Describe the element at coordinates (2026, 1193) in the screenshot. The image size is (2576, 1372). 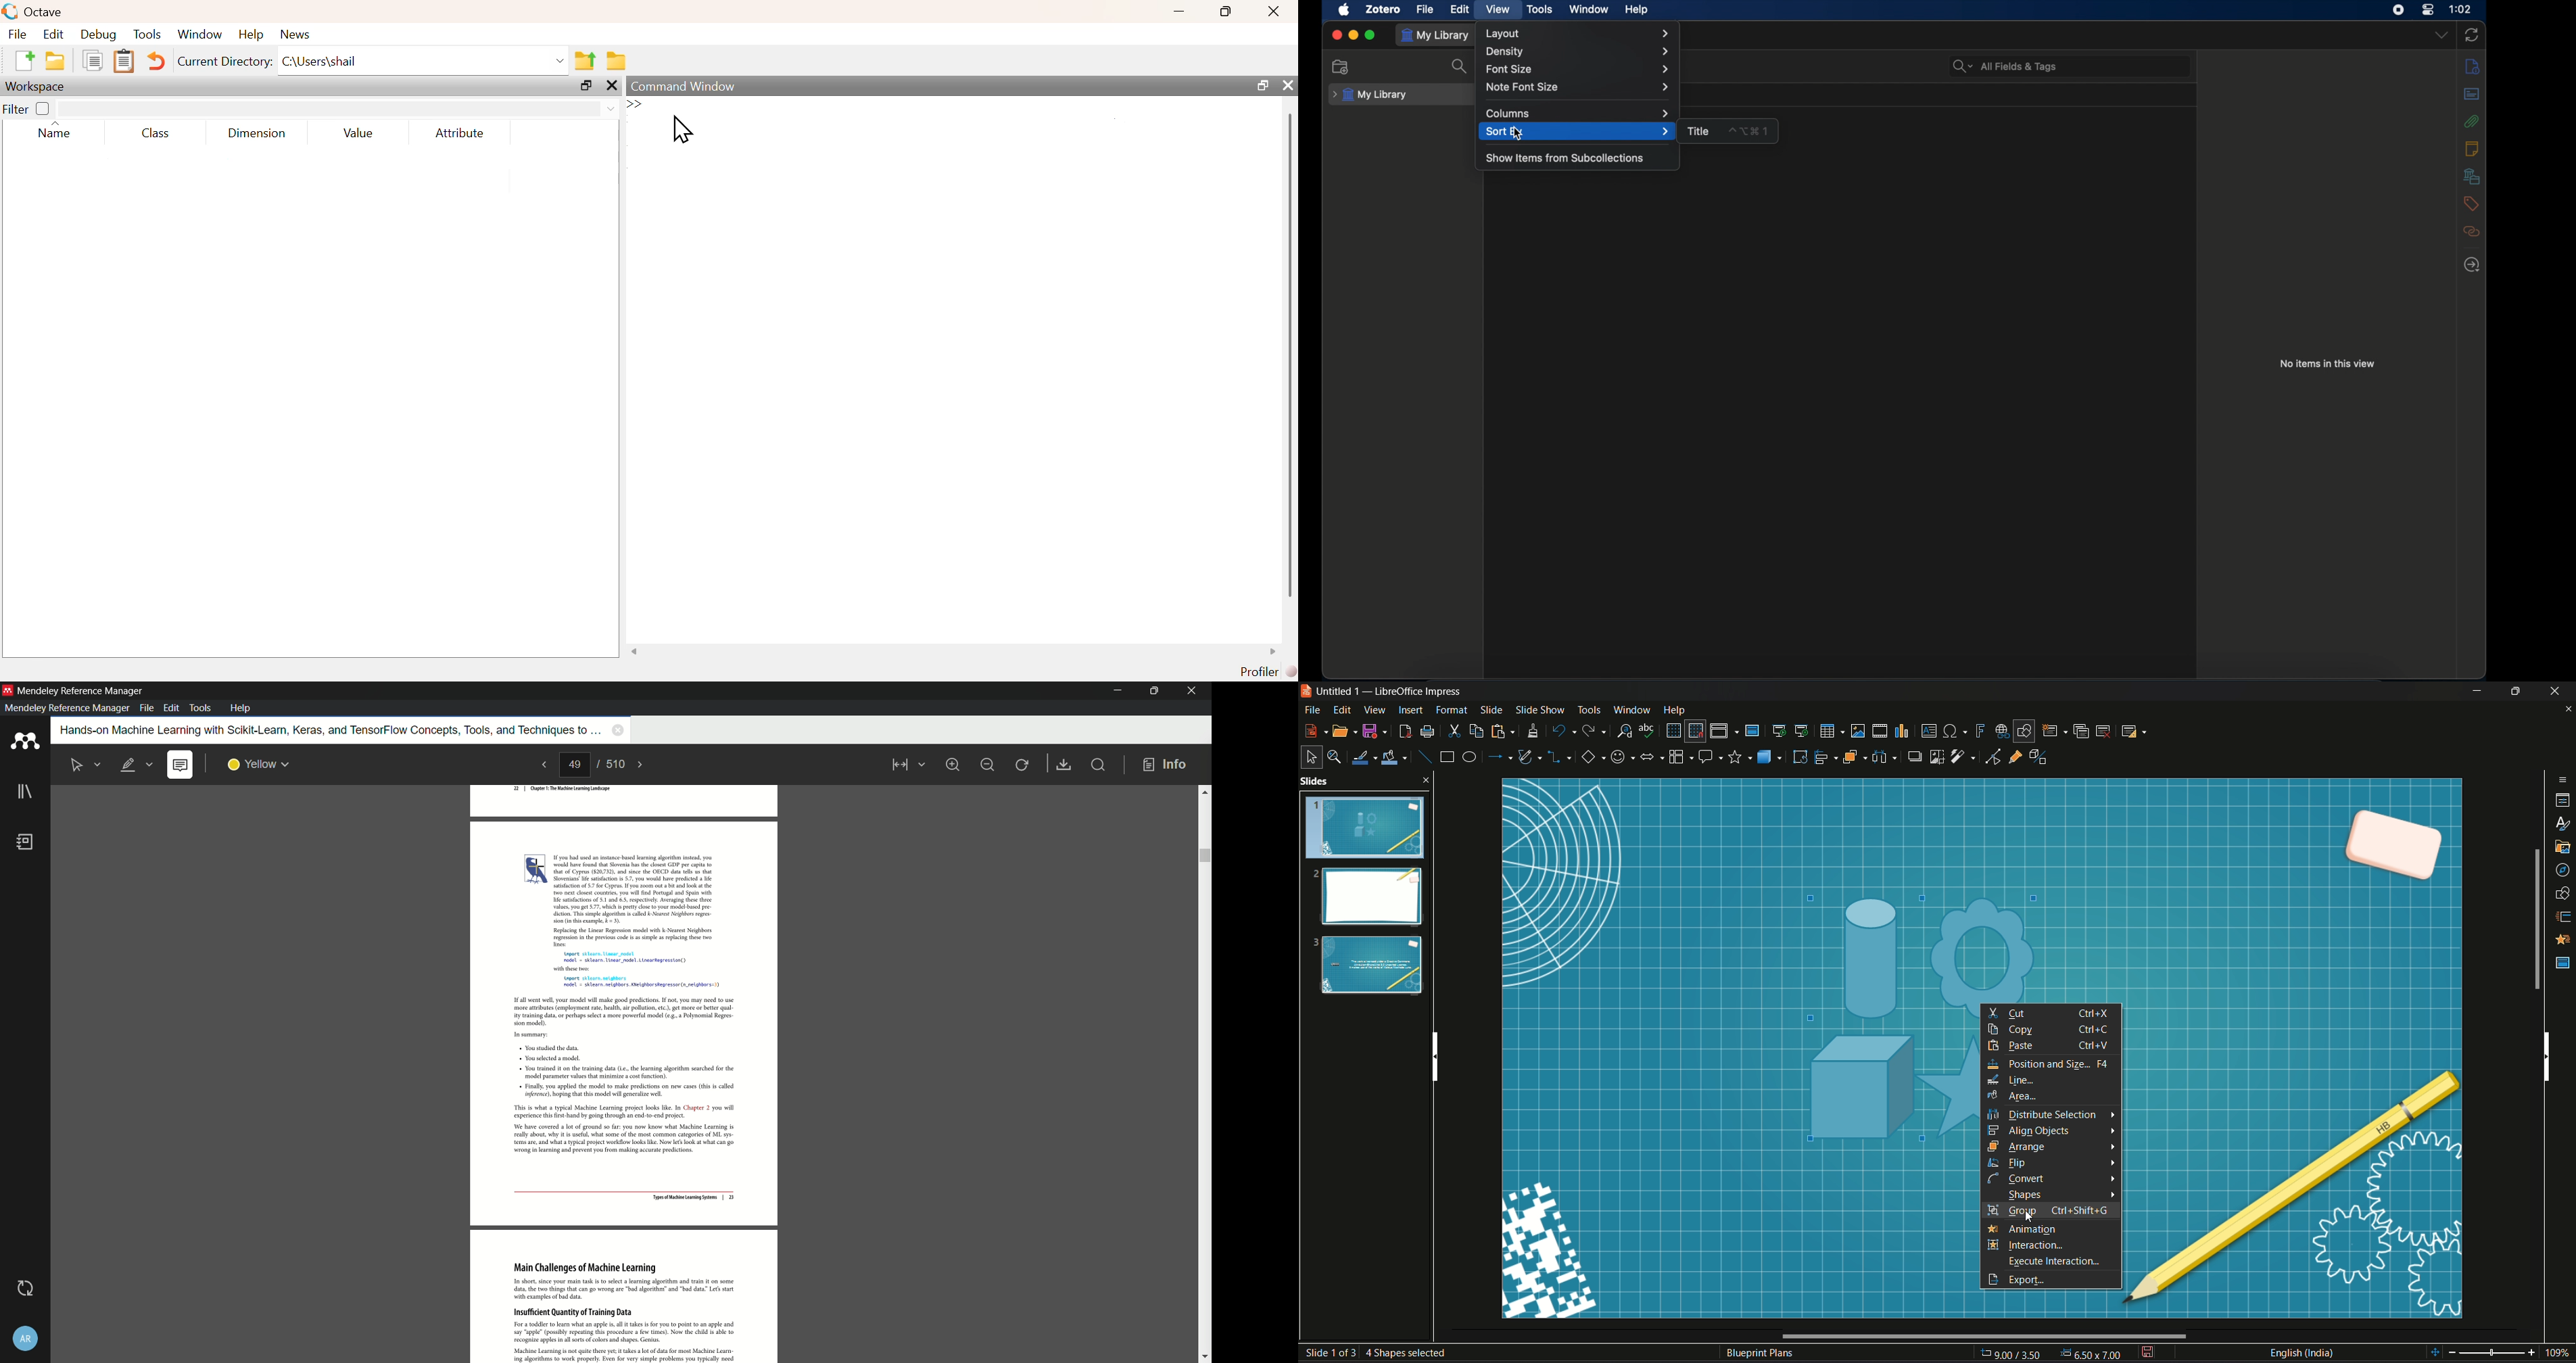
I see `shapes` at that location.